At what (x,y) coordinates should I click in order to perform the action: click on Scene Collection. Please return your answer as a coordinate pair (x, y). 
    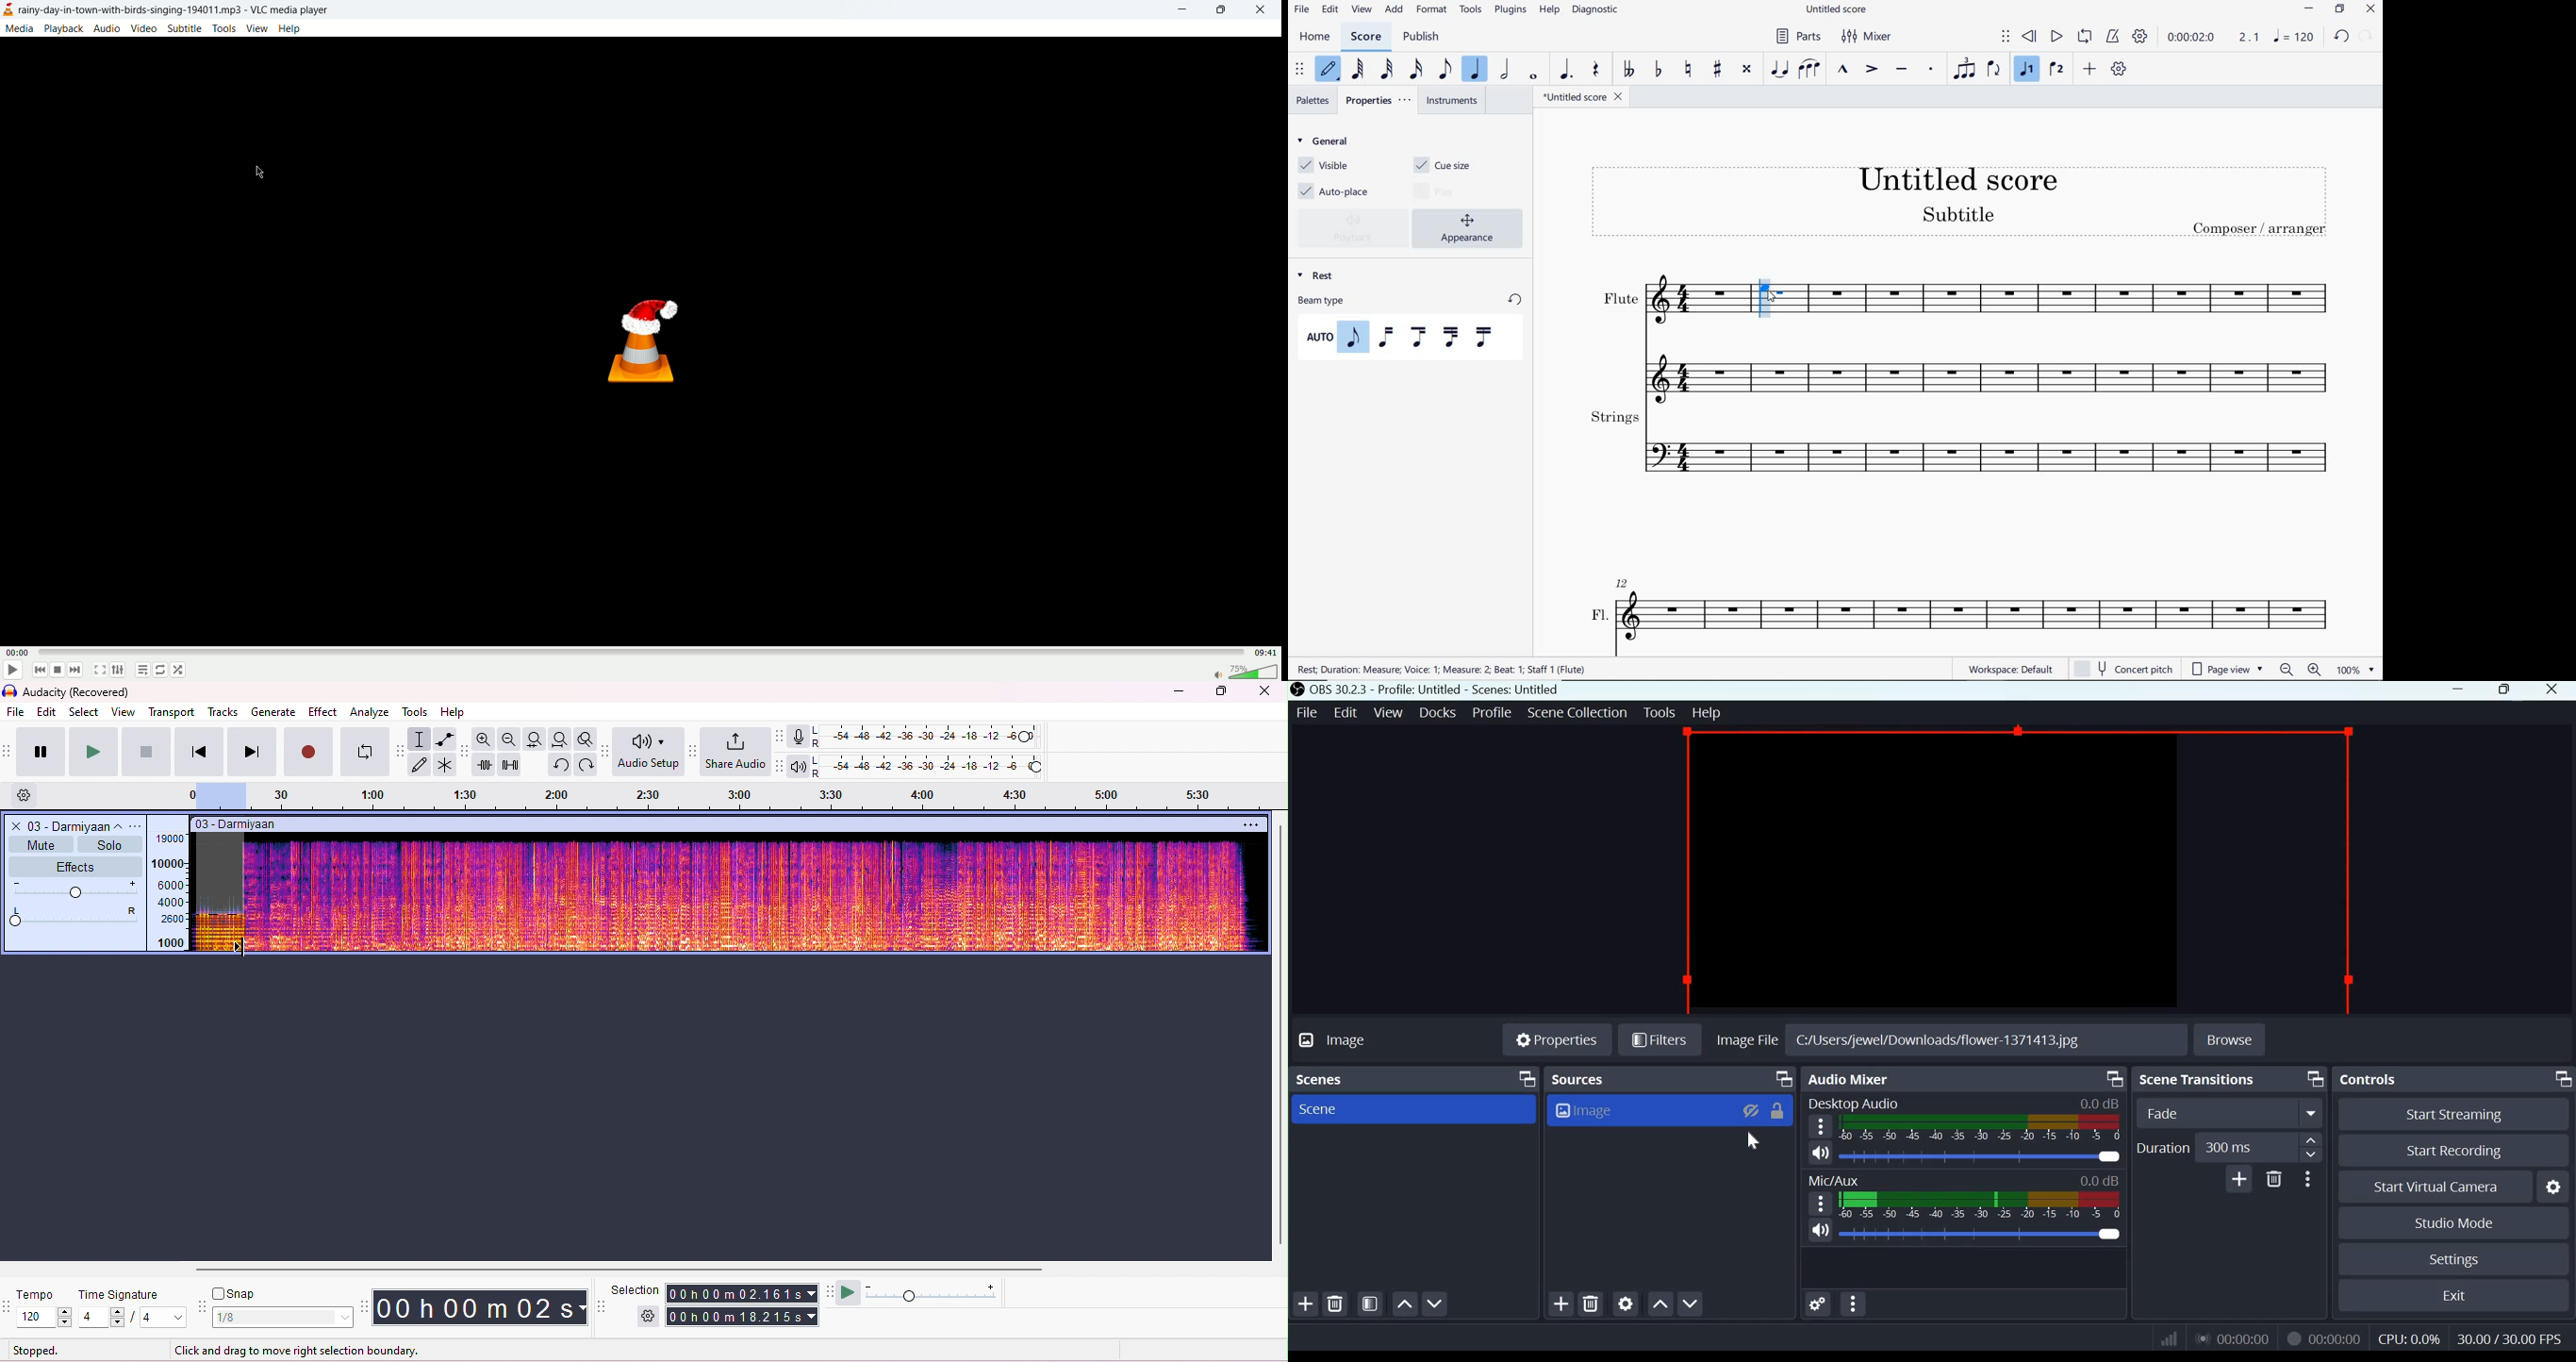
    Looking at the image, I should click on (1576, 711).